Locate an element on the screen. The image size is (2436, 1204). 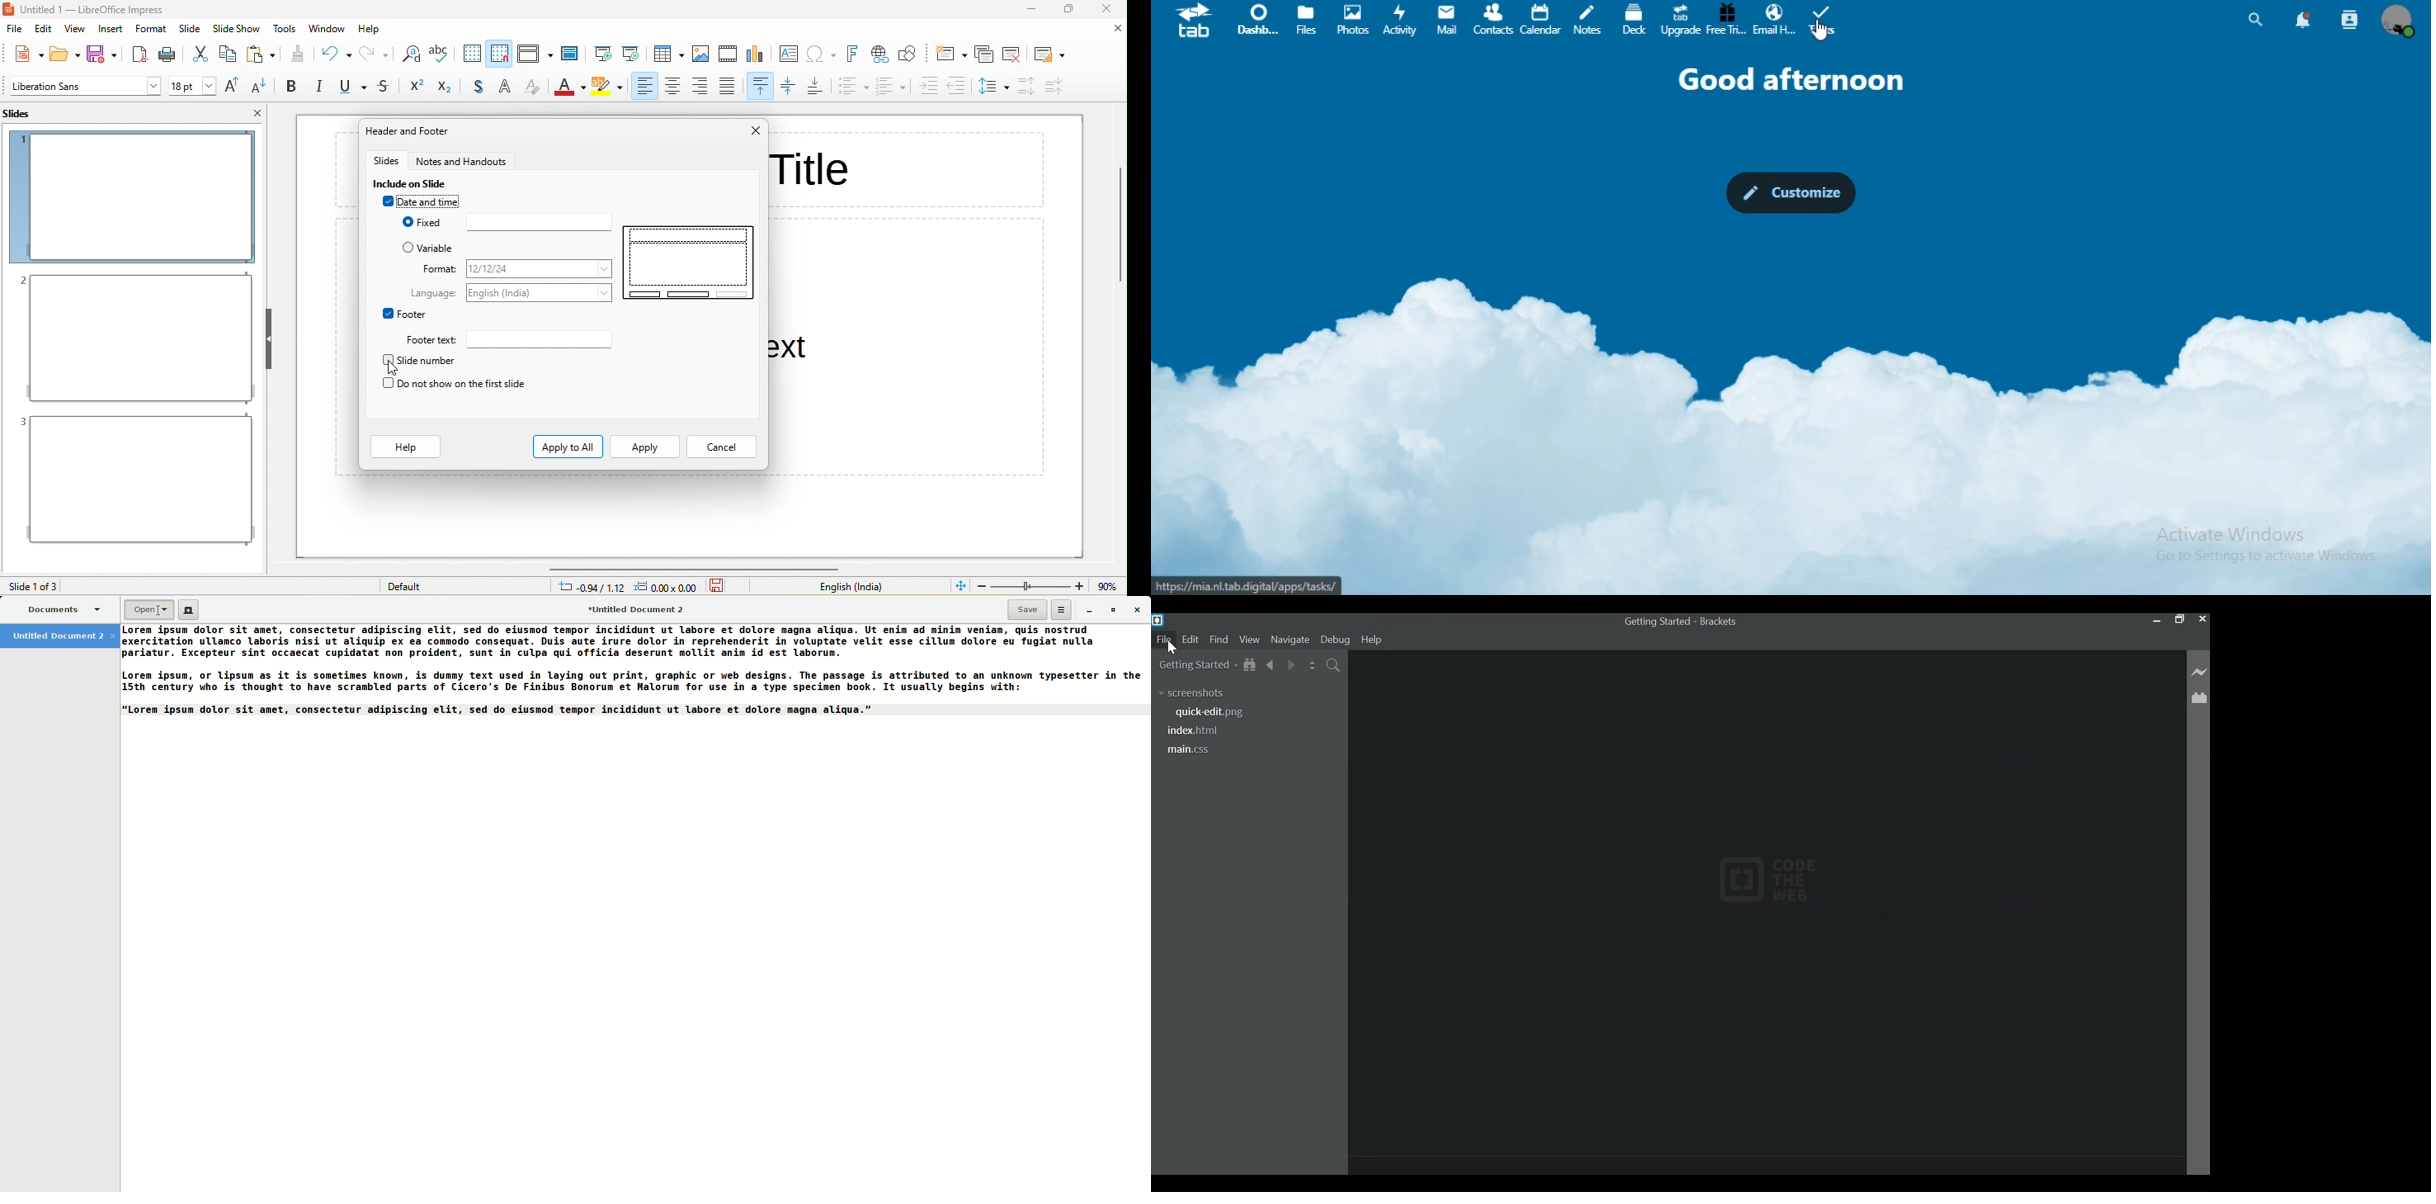
cancel is located at coordinates (721, 447).